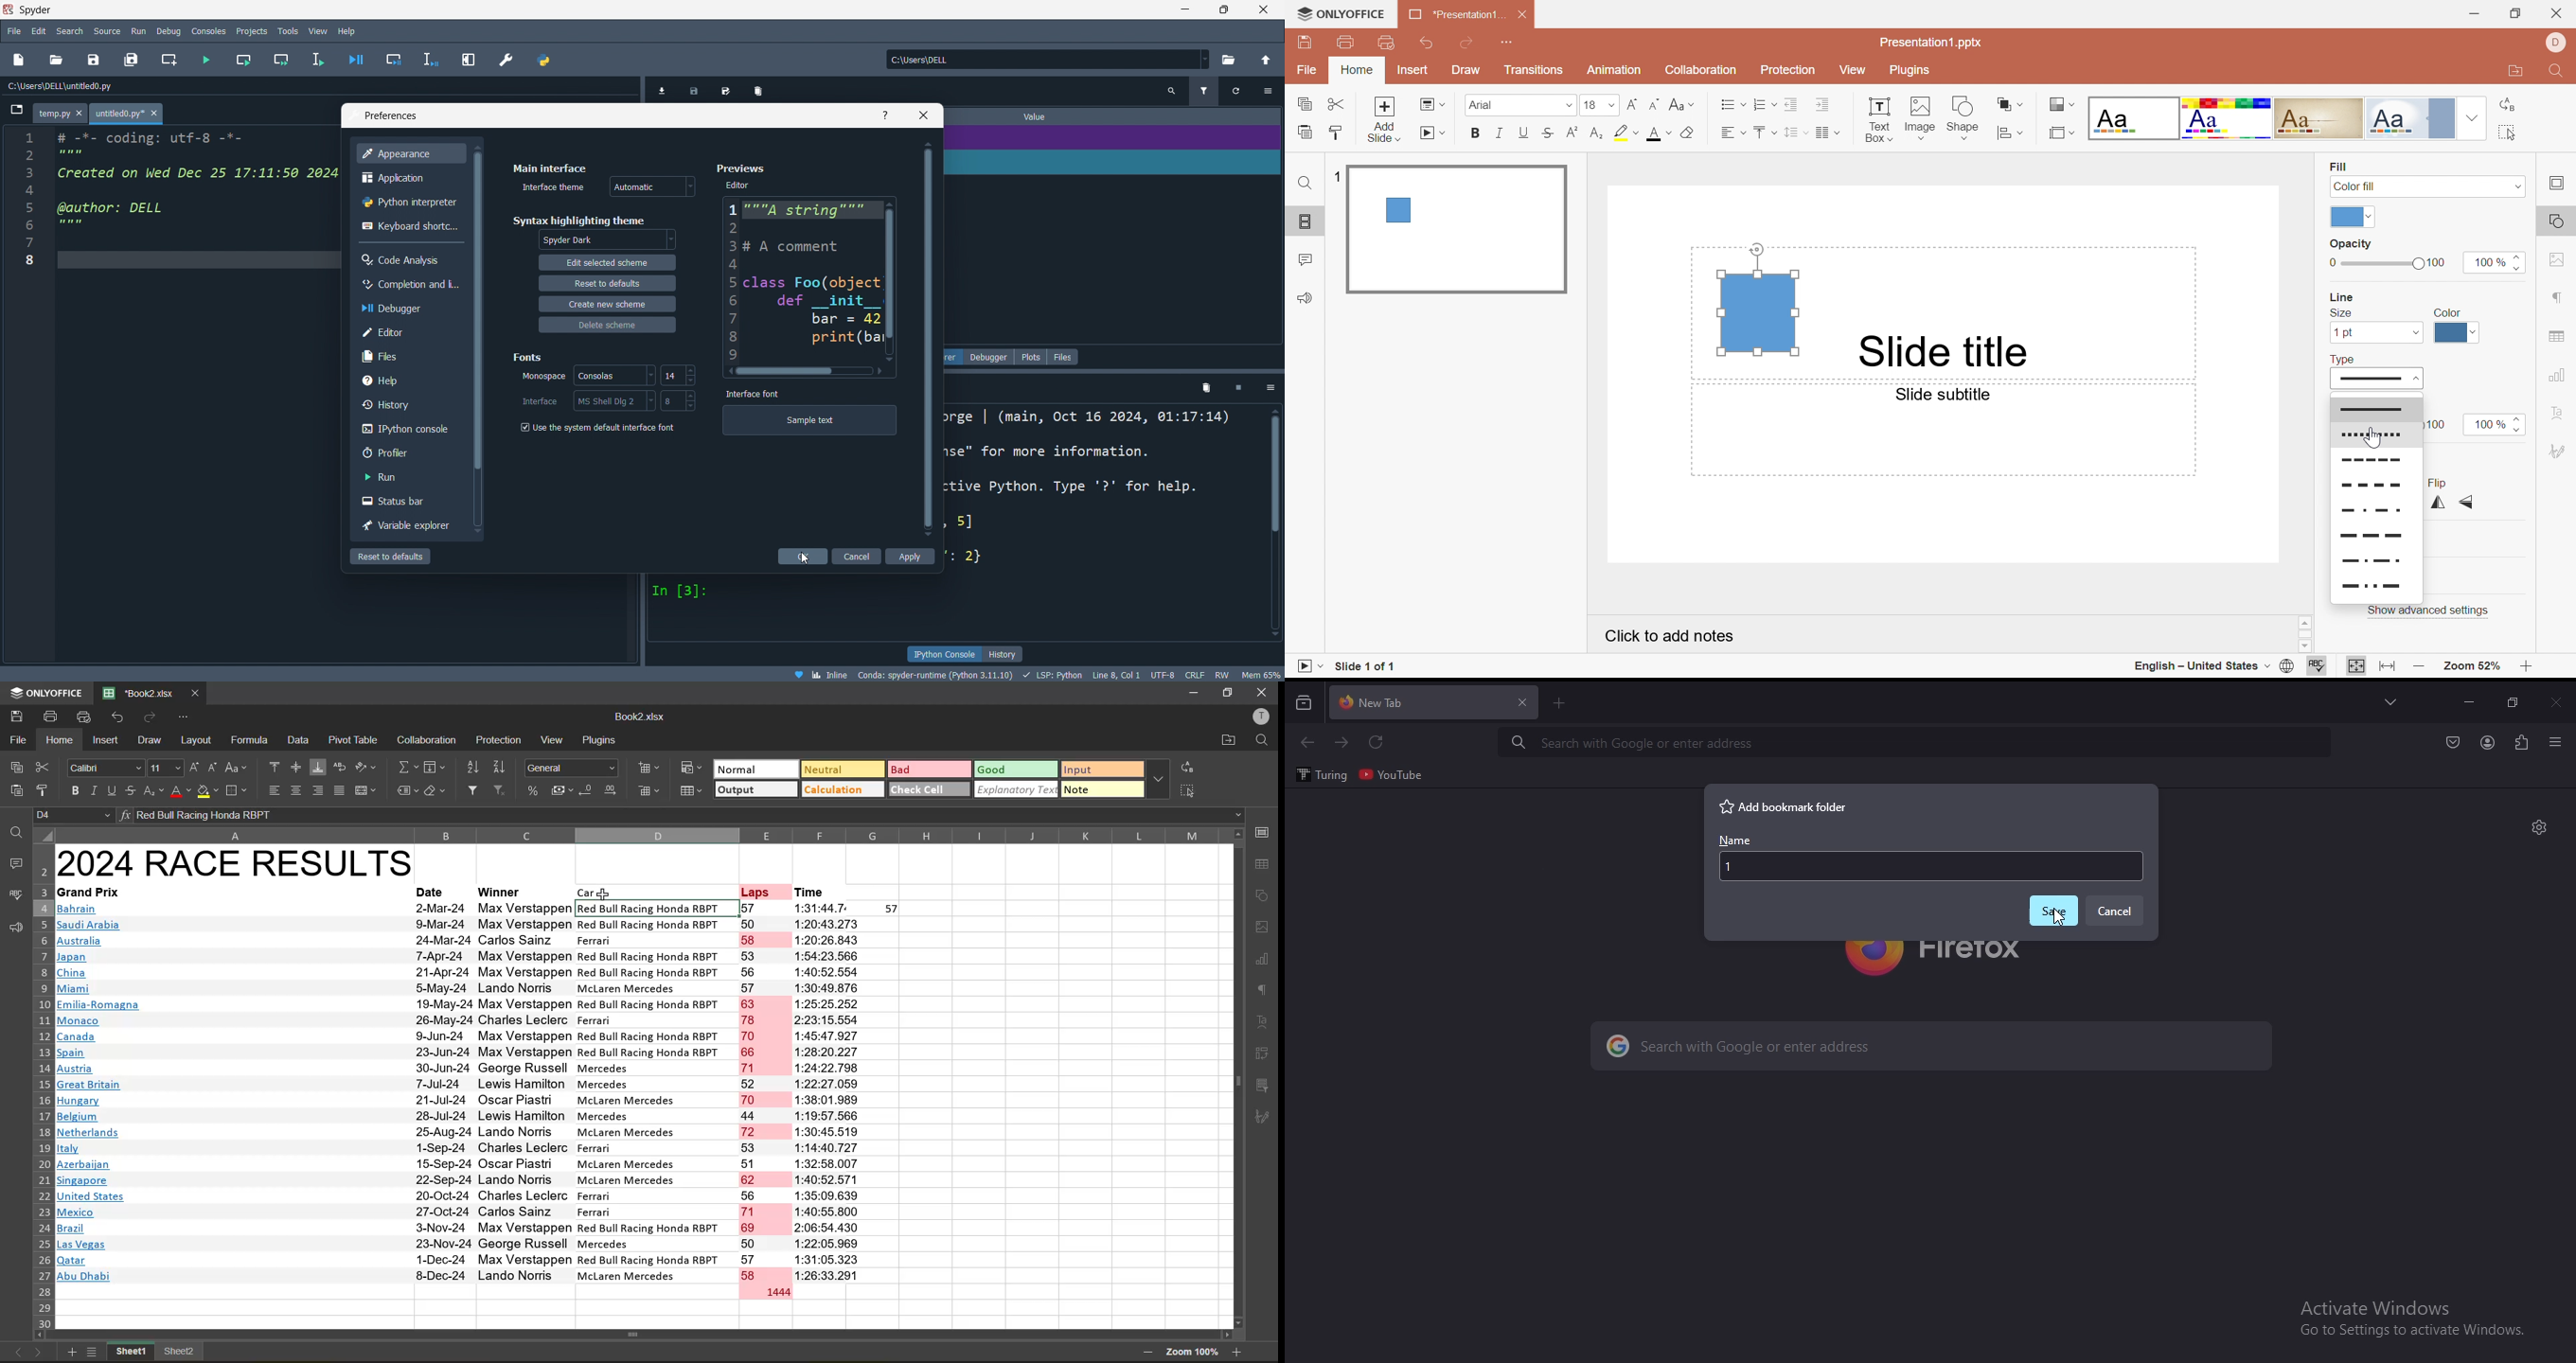 This screenshot has height=1372, width=2576. Describe the element at coordinates (351, 741) in the screenshot. I see `pivot table` at that location.